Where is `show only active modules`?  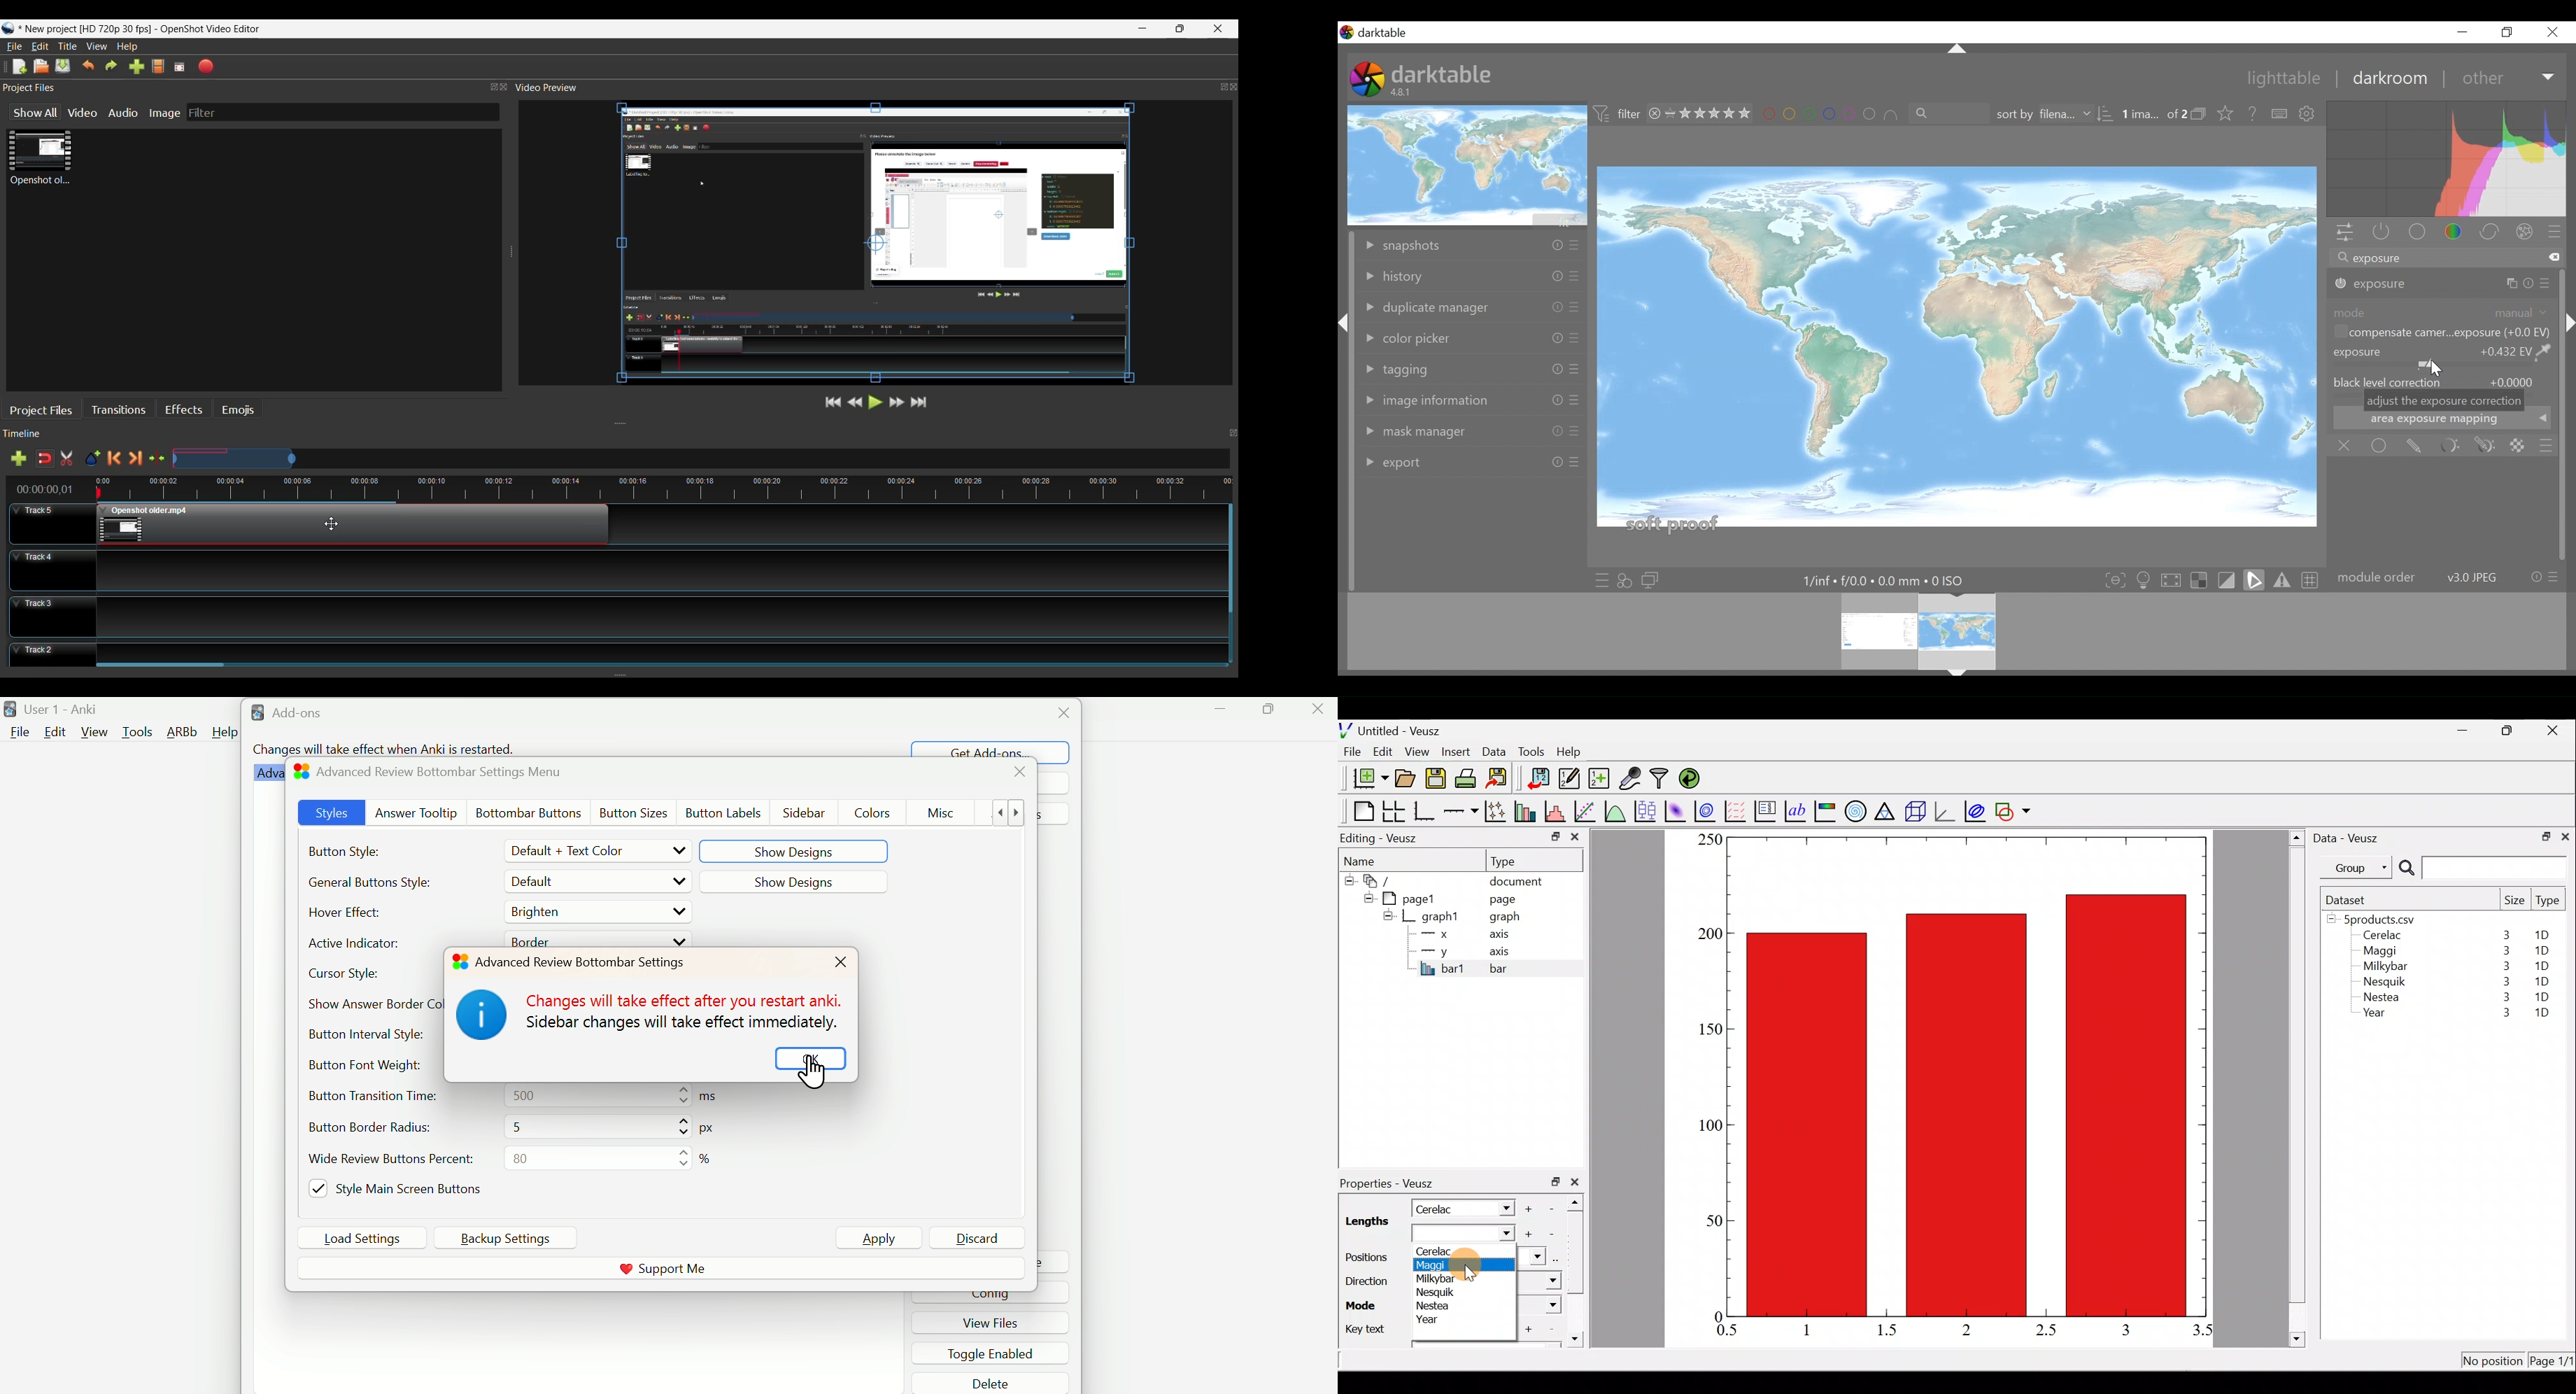
show only active modules is located at coordinates (2378, 233).